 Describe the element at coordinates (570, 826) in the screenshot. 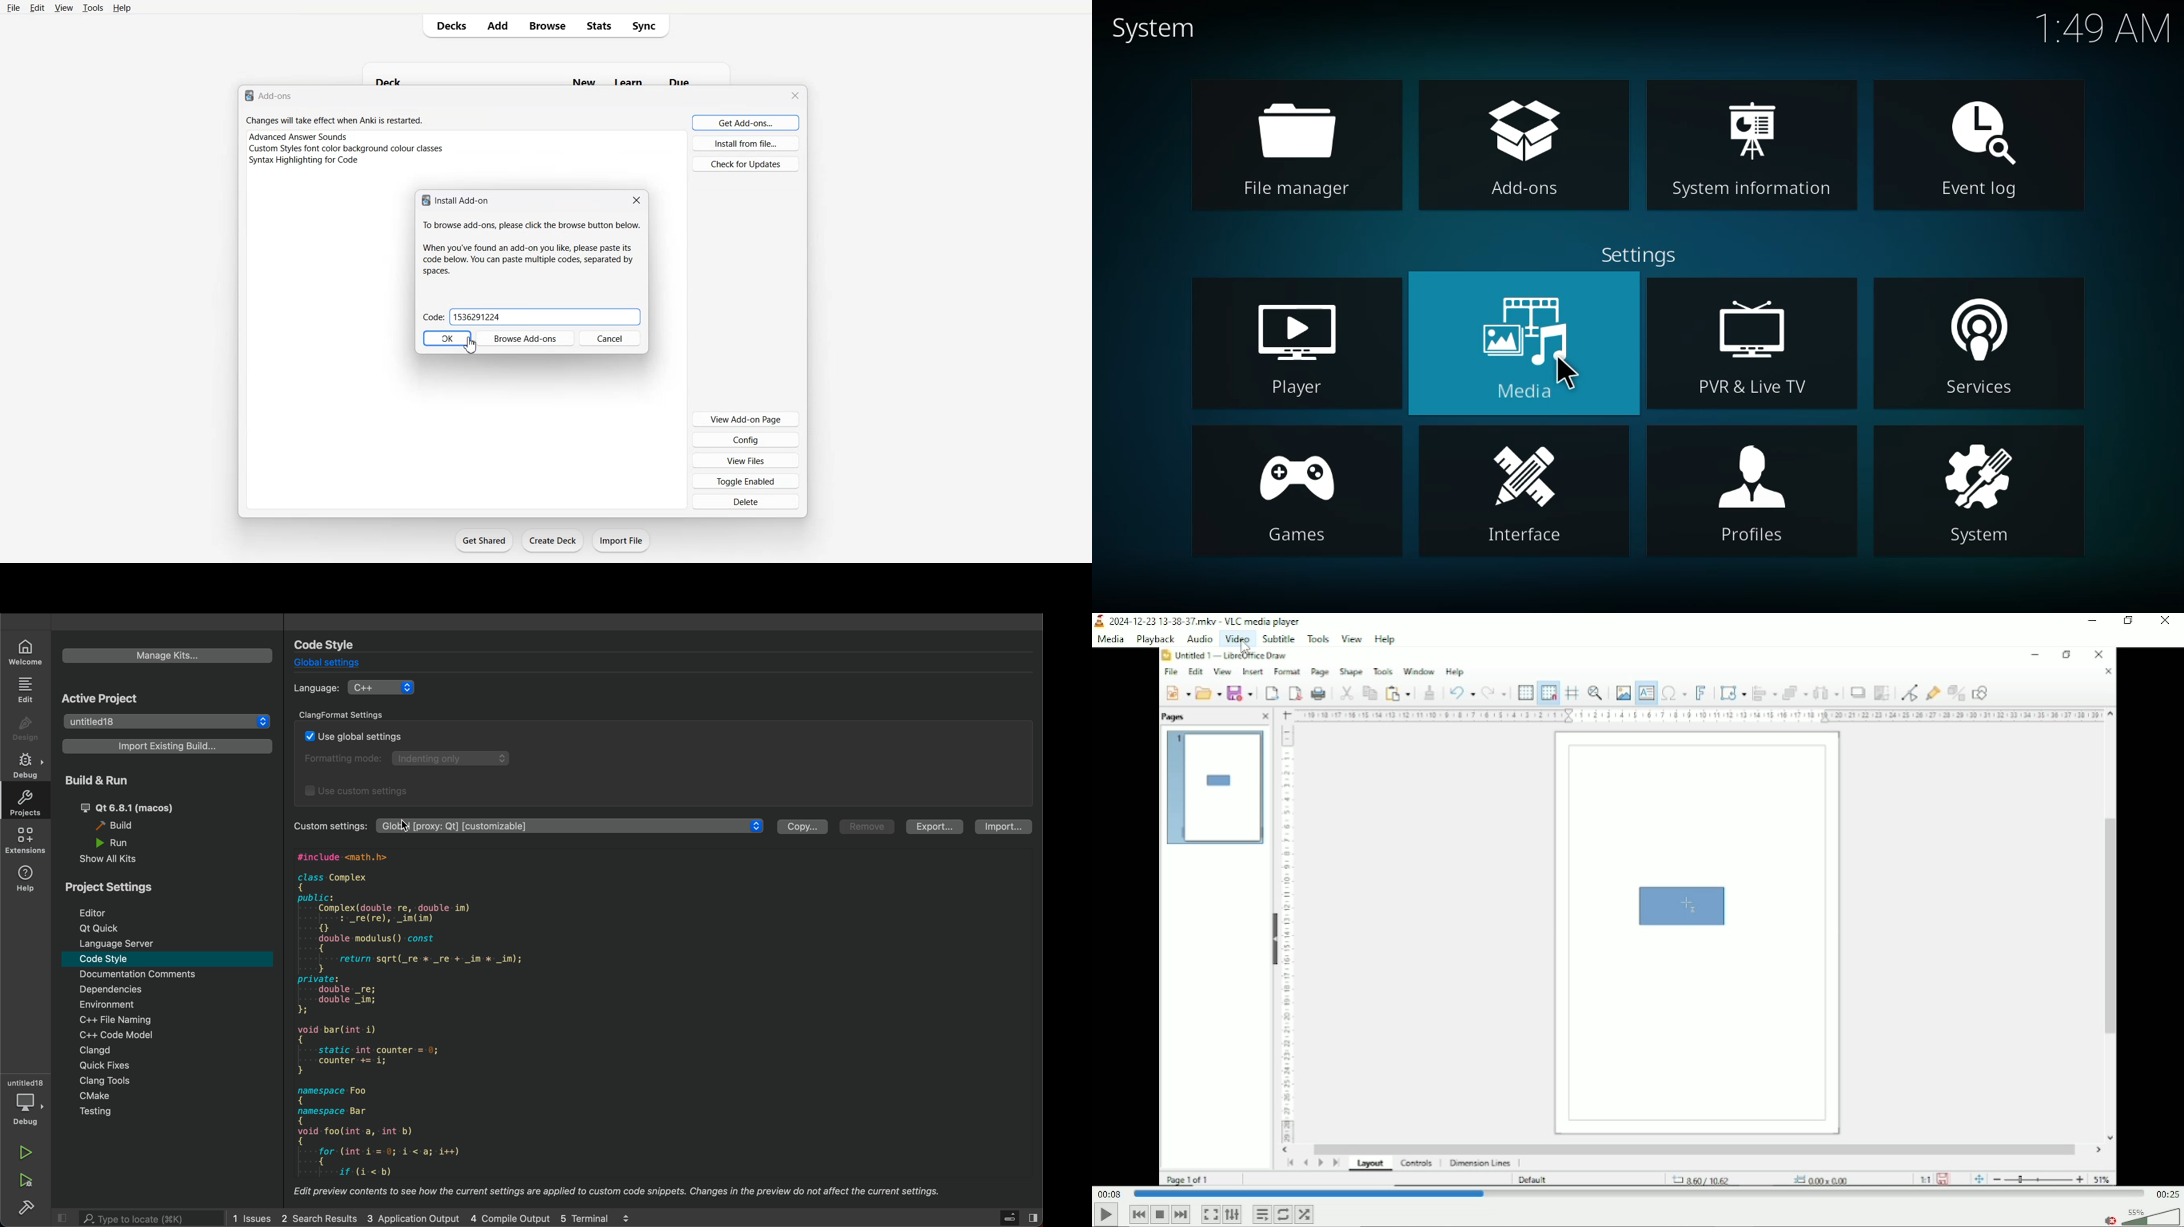

I see `Global [proxy: Qt] [customizable]` at that location.